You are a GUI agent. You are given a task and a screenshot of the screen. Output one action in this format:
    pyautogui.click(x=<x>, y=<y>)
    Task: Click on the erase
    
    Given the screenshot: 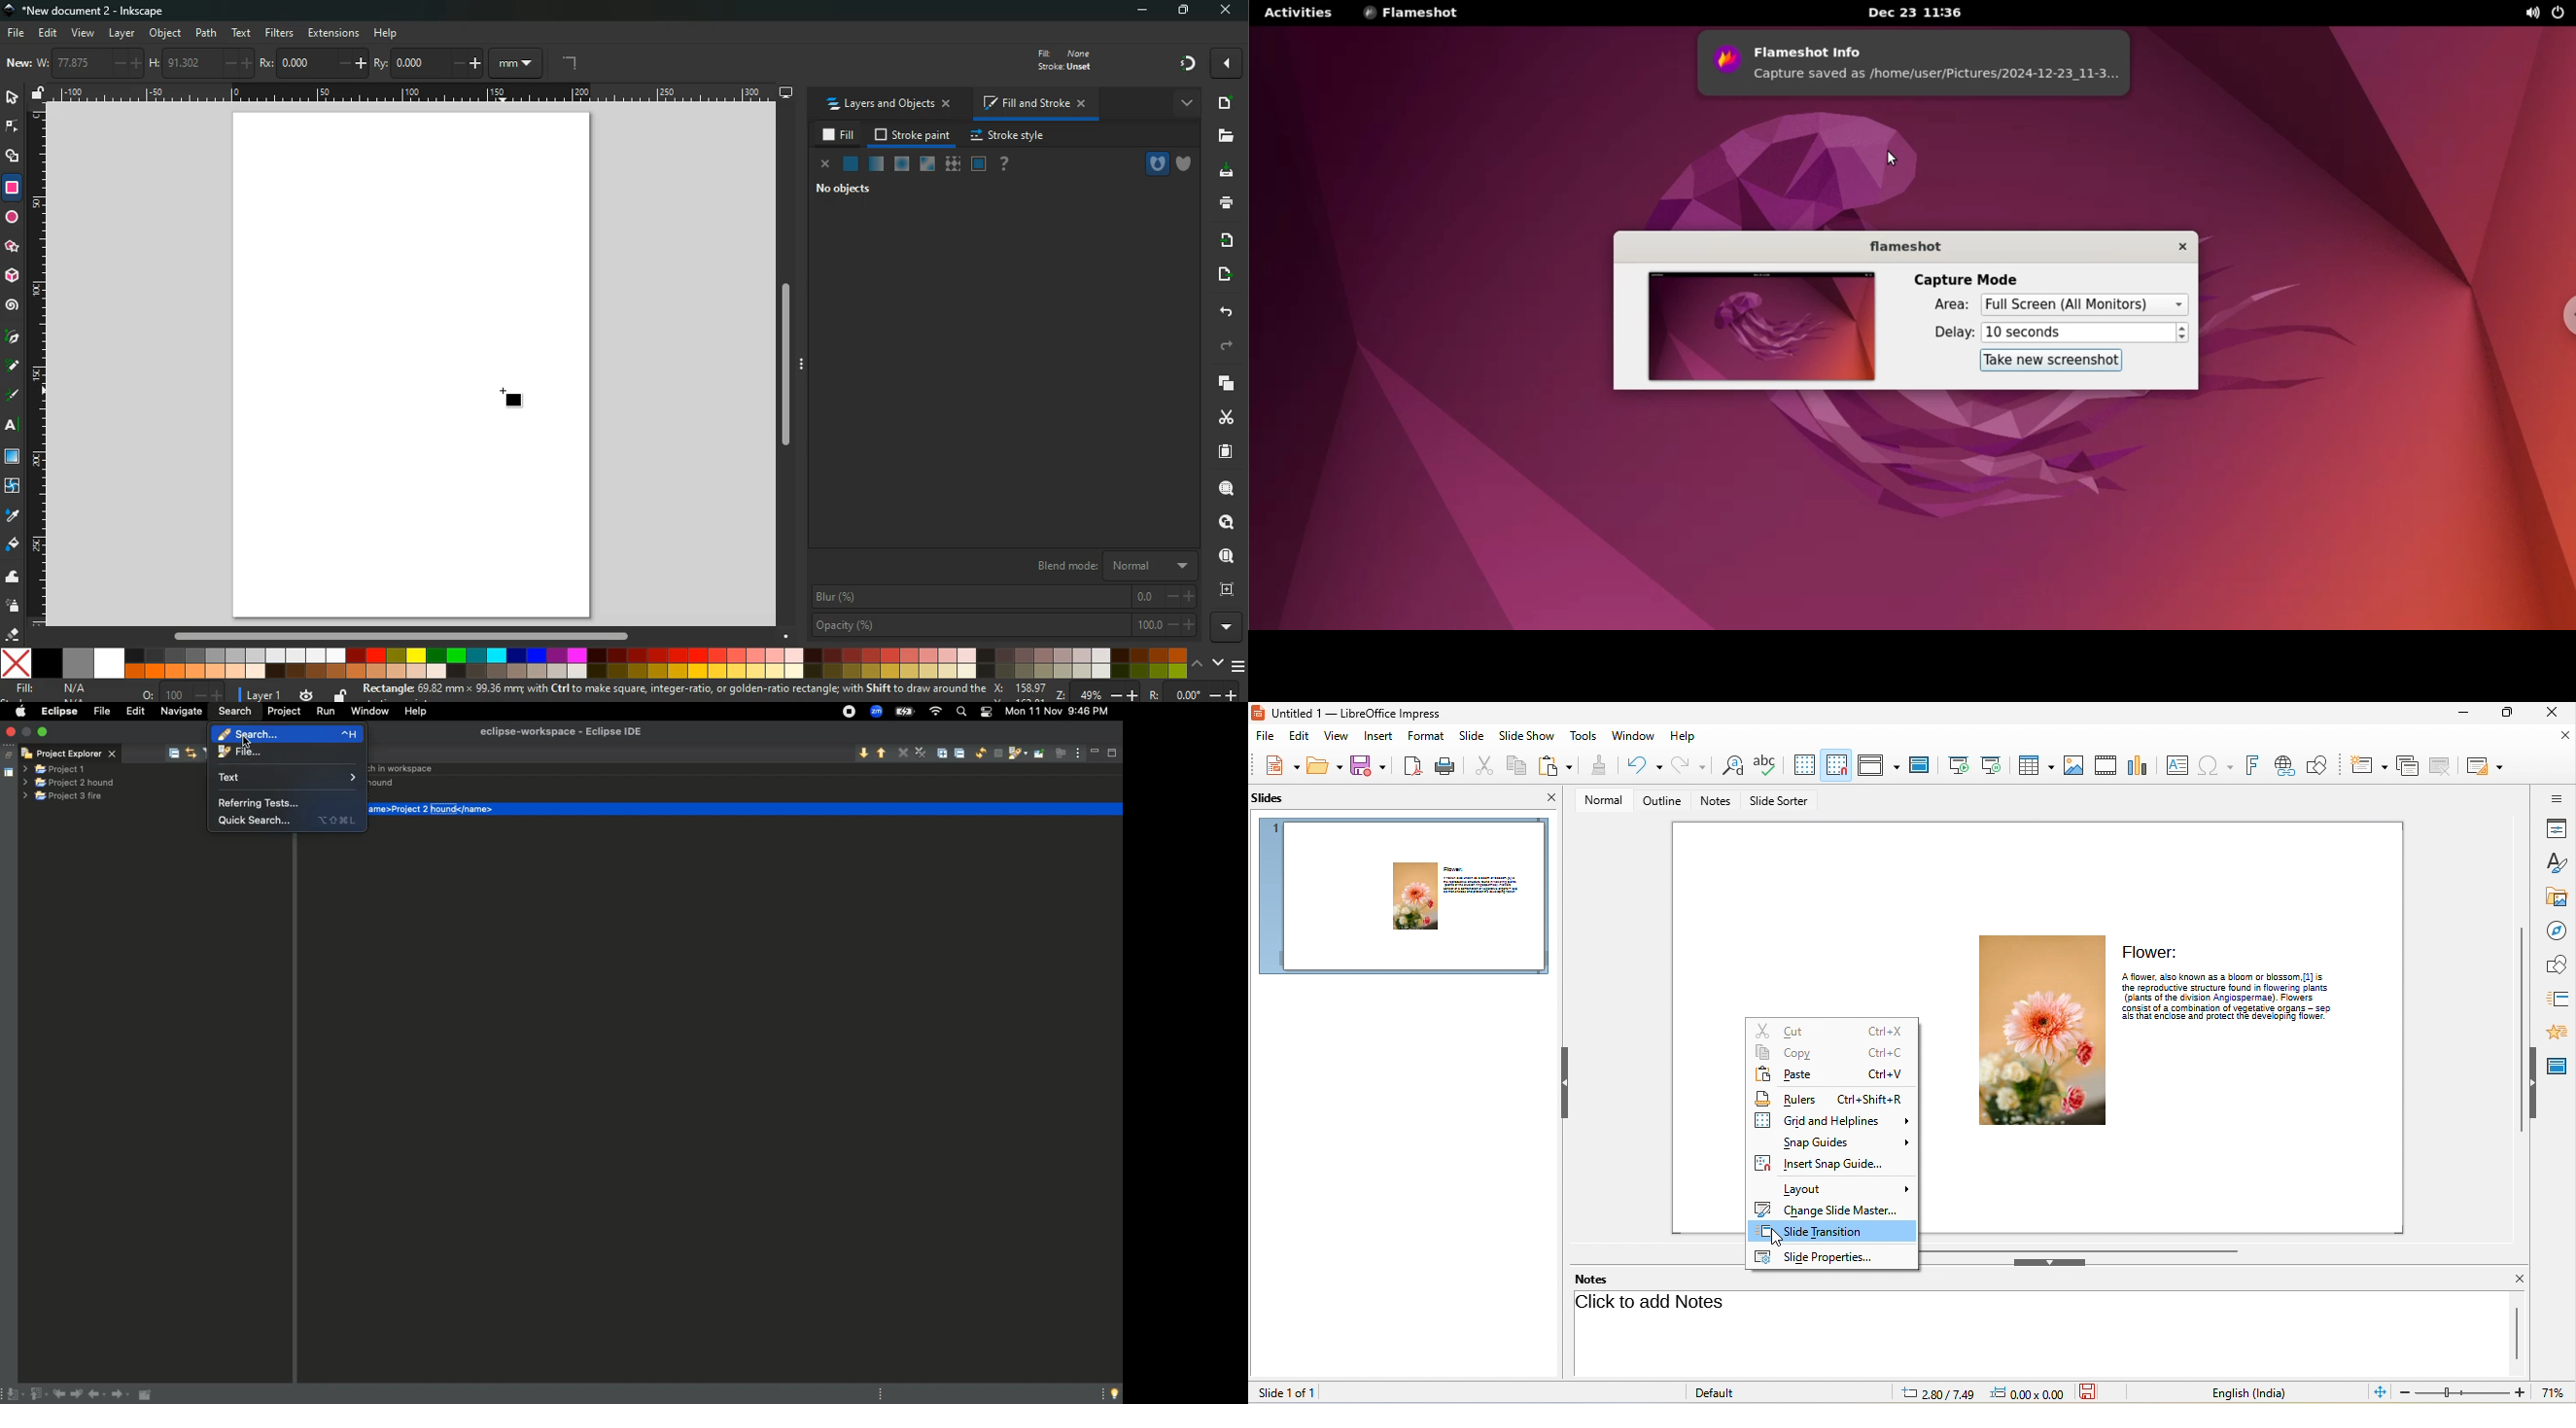 What is the action you would take?
    pyautogui.click(x=13, y=633)
    